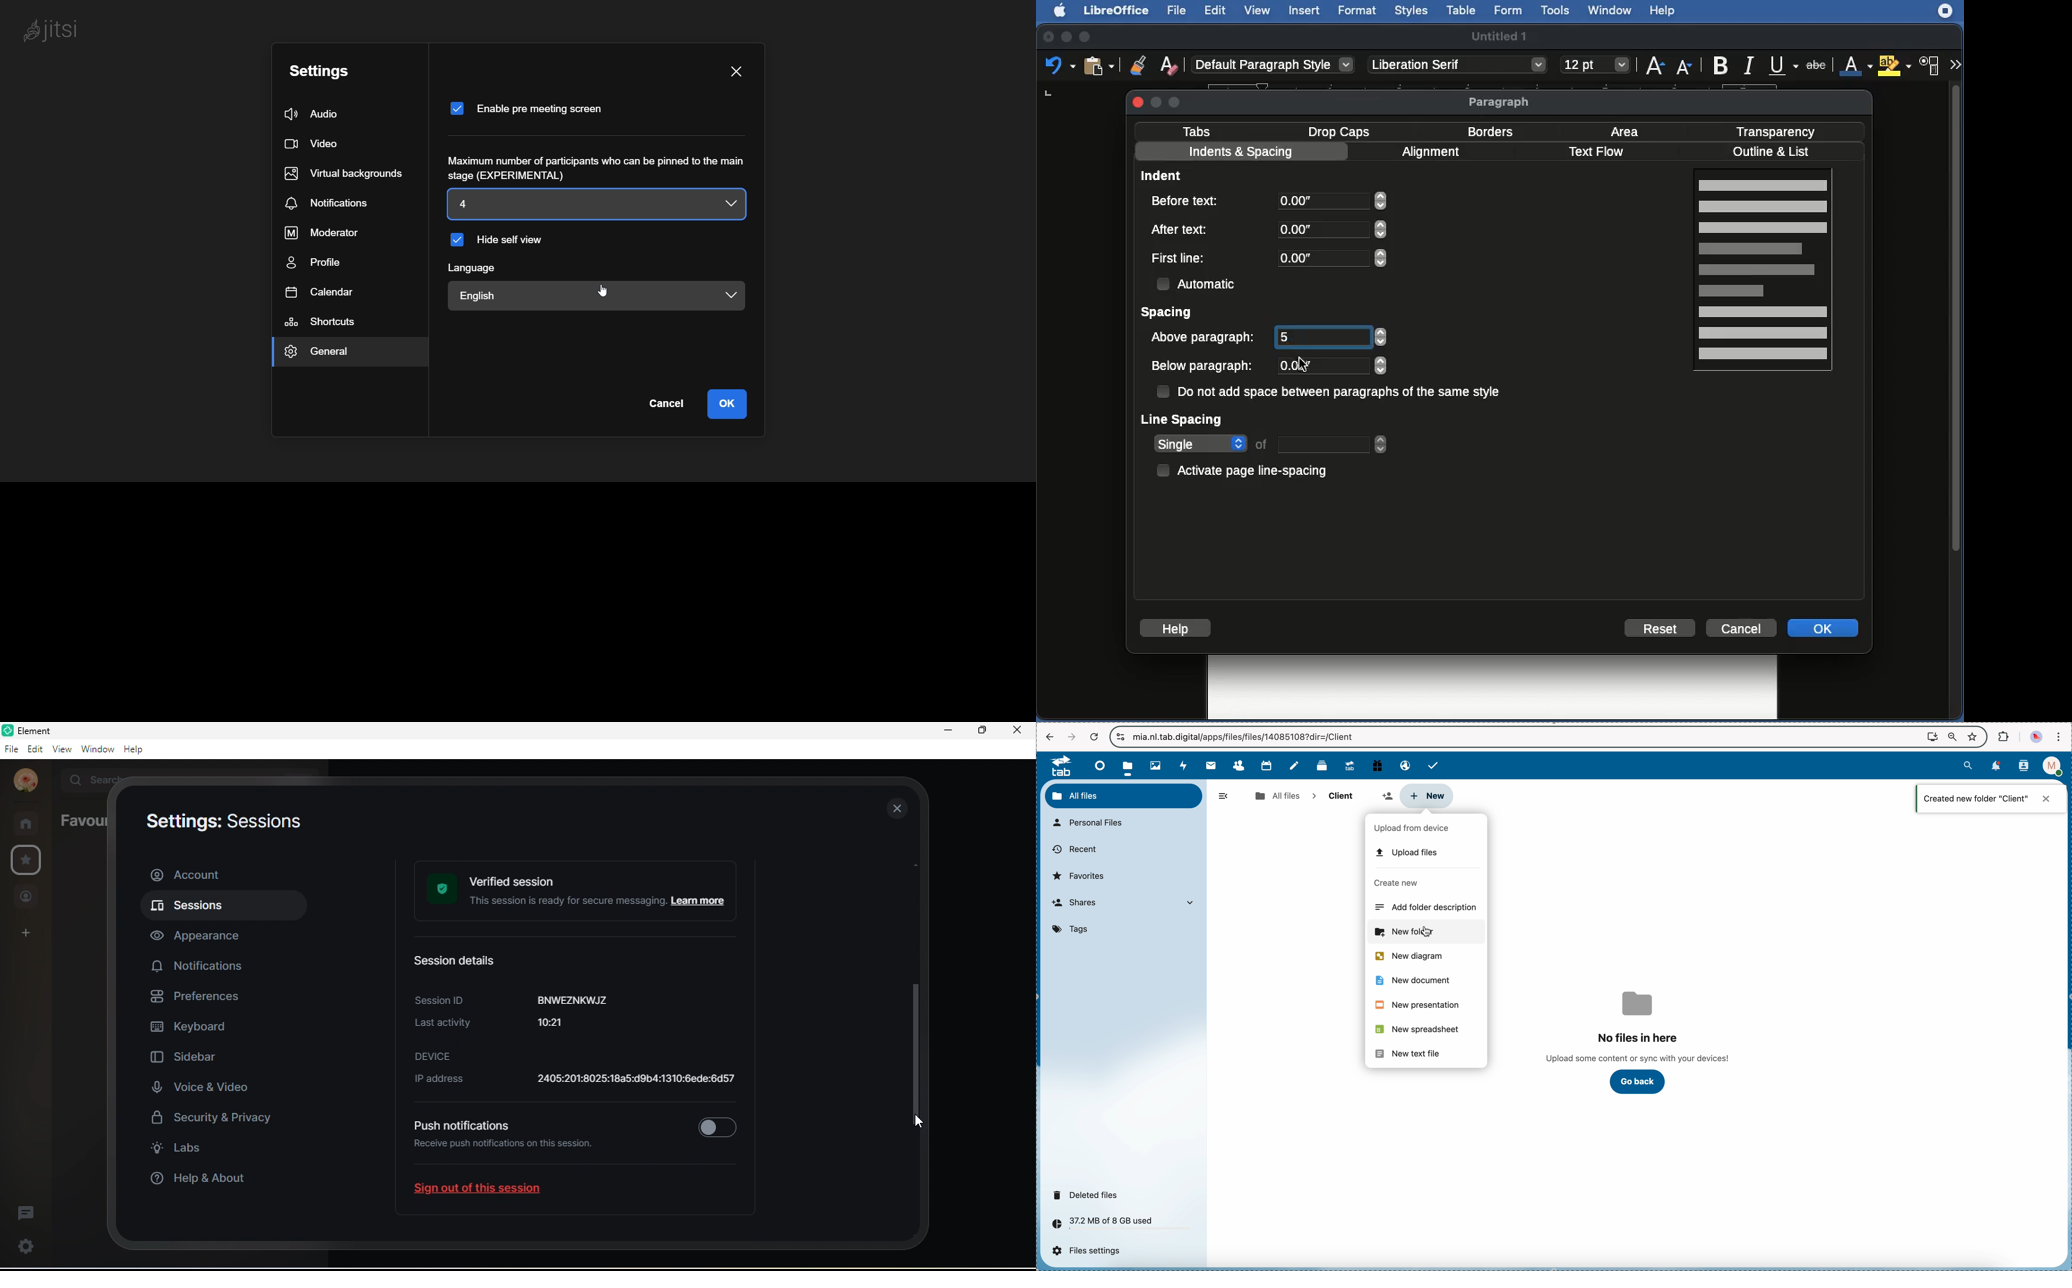 The image size is (2072, 1288). Describe the element at coordinates (1324, 765) in the screenshot. I see `deck` at that location.